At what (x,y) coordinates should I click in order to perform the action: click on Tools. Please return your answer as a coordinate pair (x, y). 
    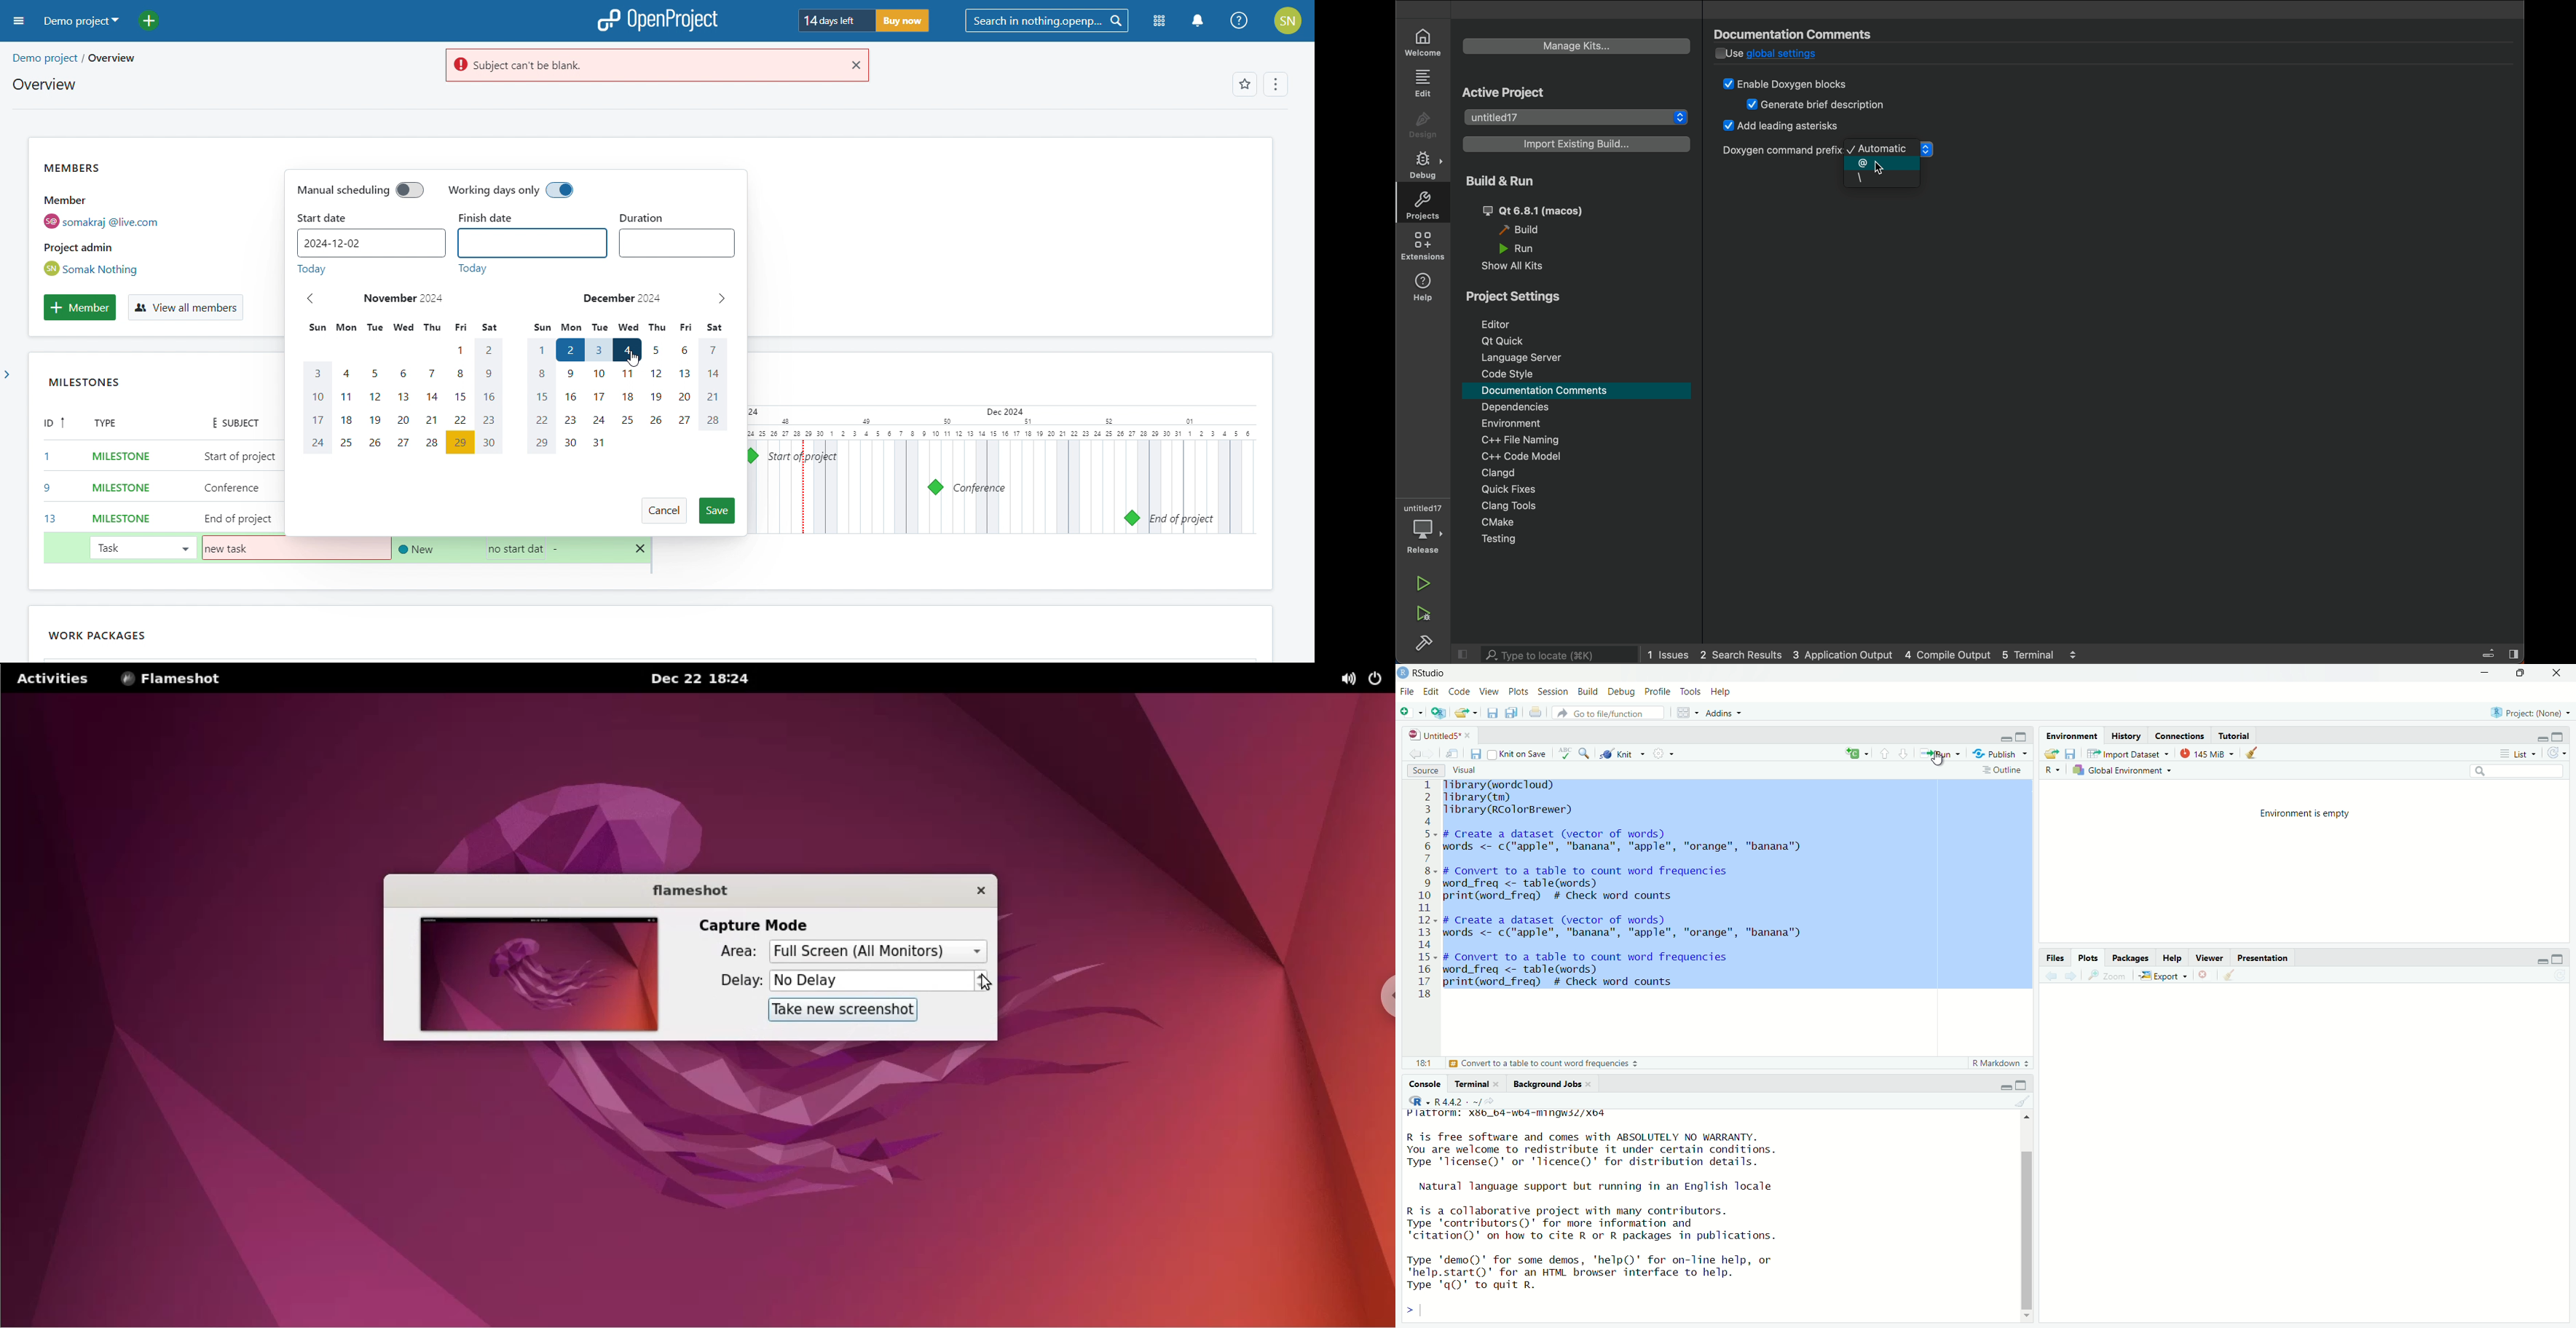
    Looking at the image, I should click on (1690, 690).